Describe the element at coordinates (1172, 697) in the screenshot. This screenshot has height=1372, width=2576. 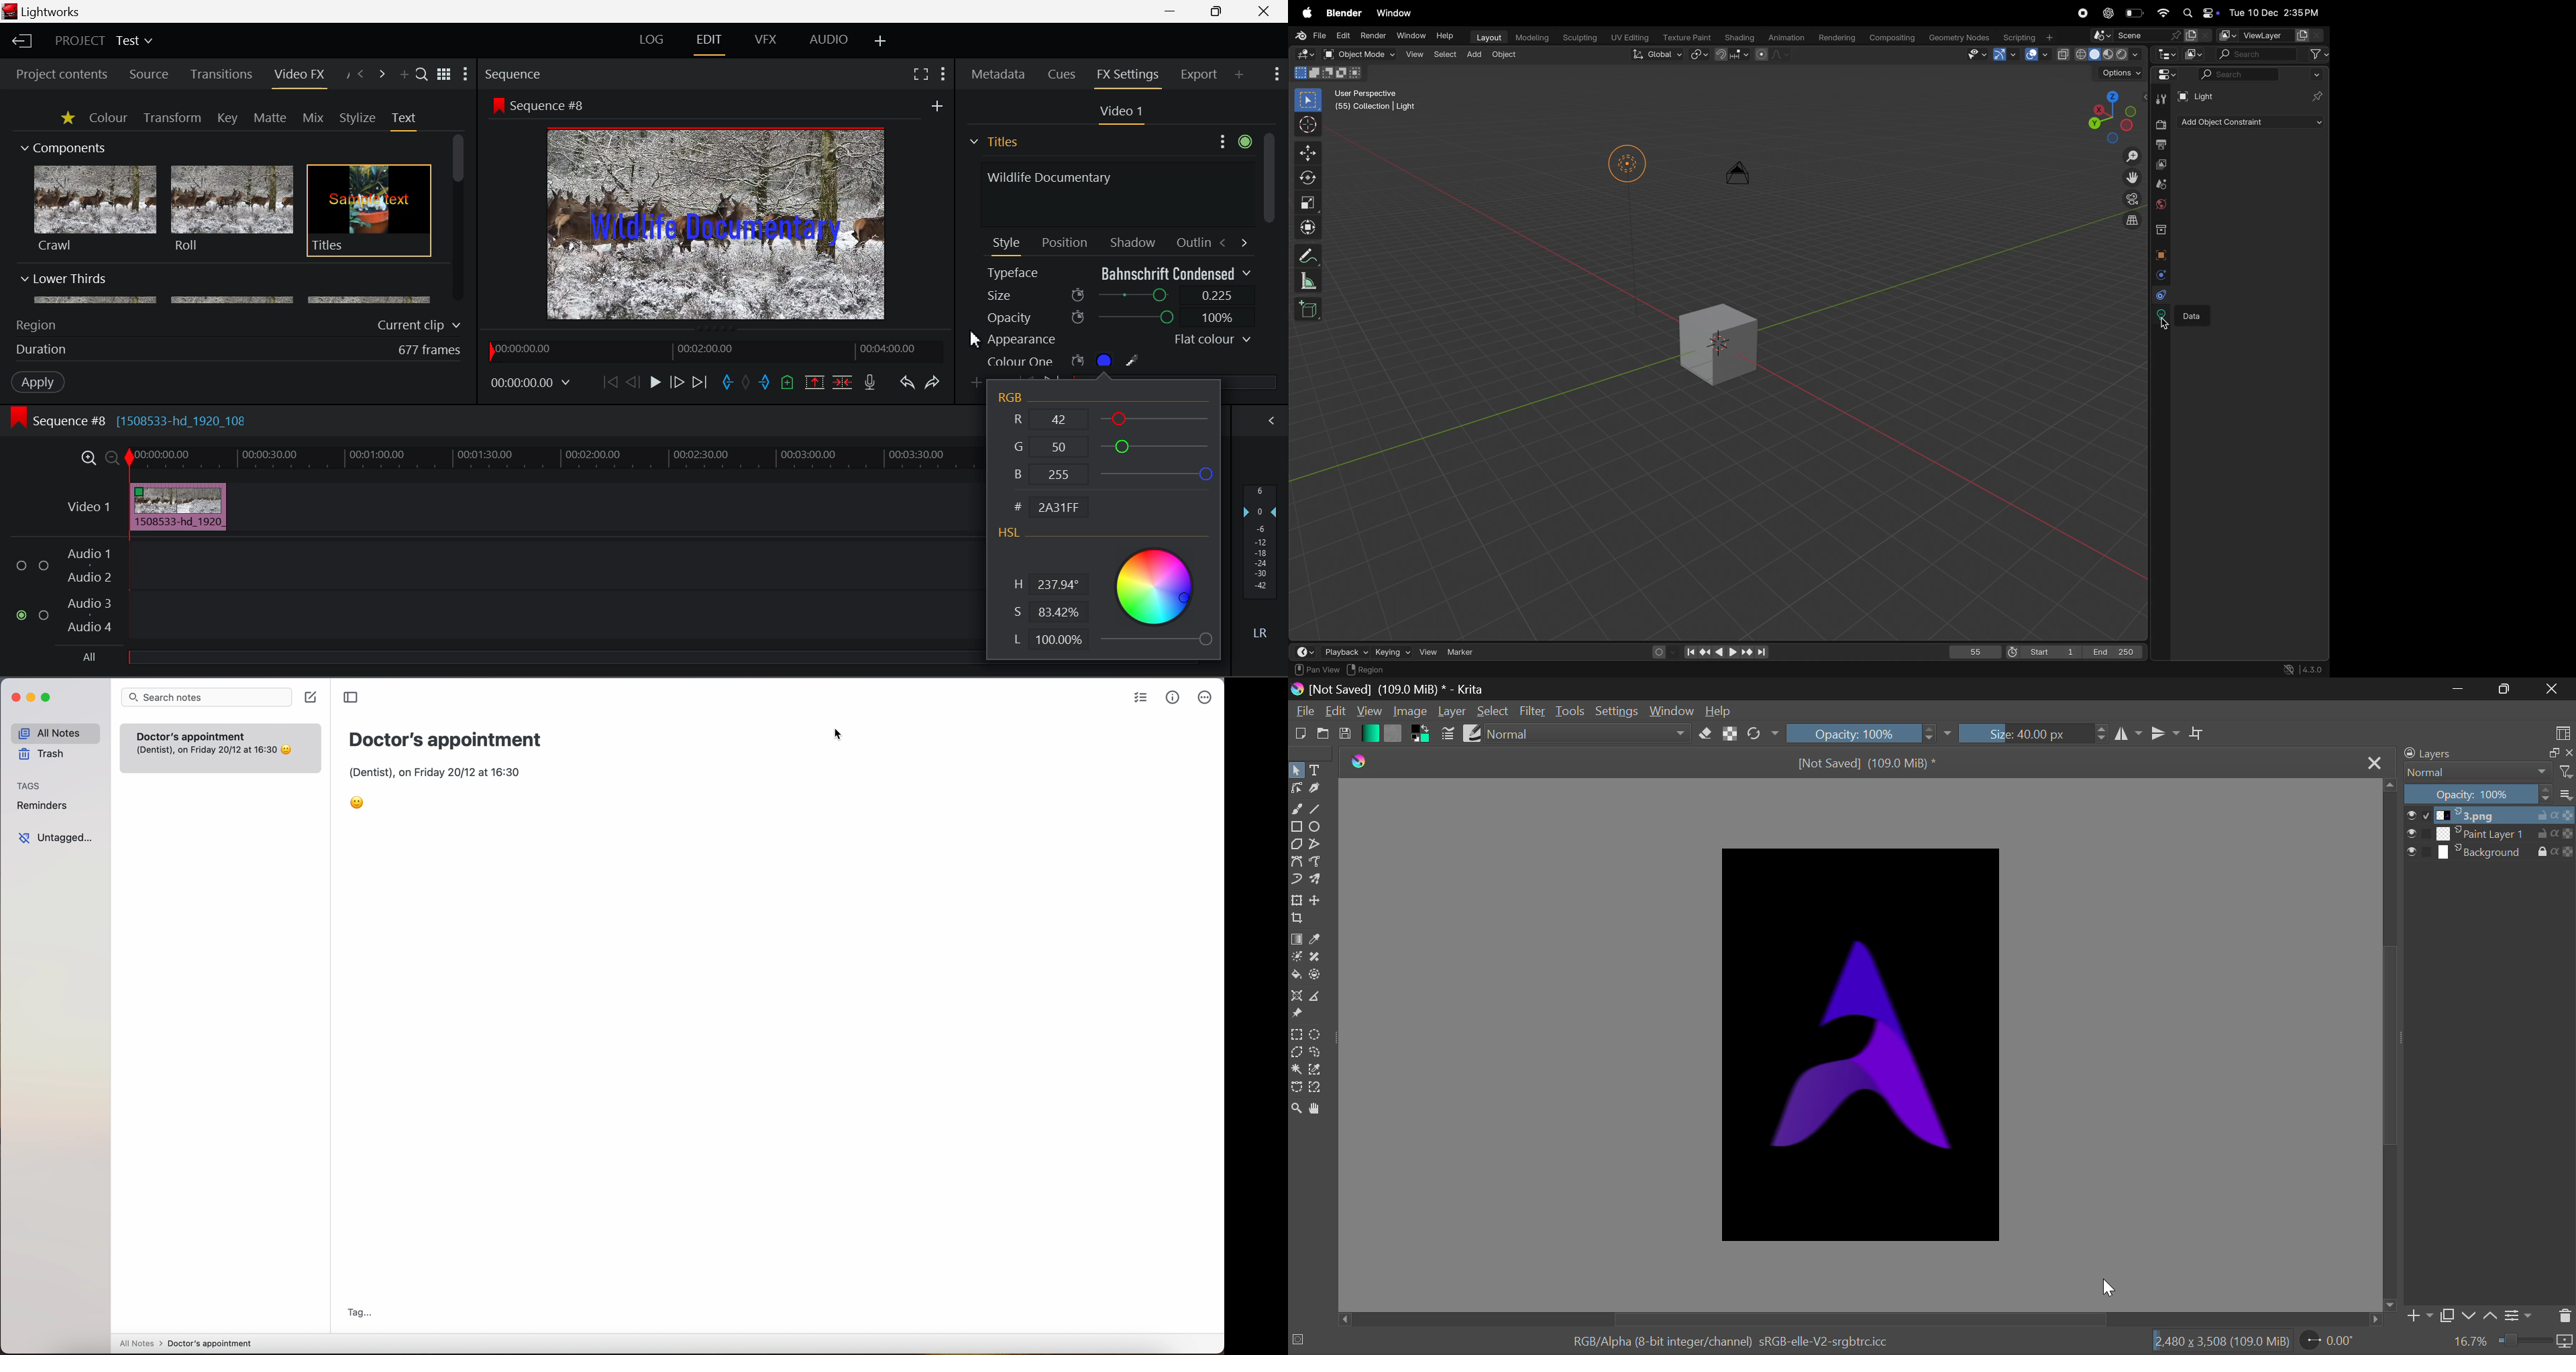
I see `metrics` at that location.